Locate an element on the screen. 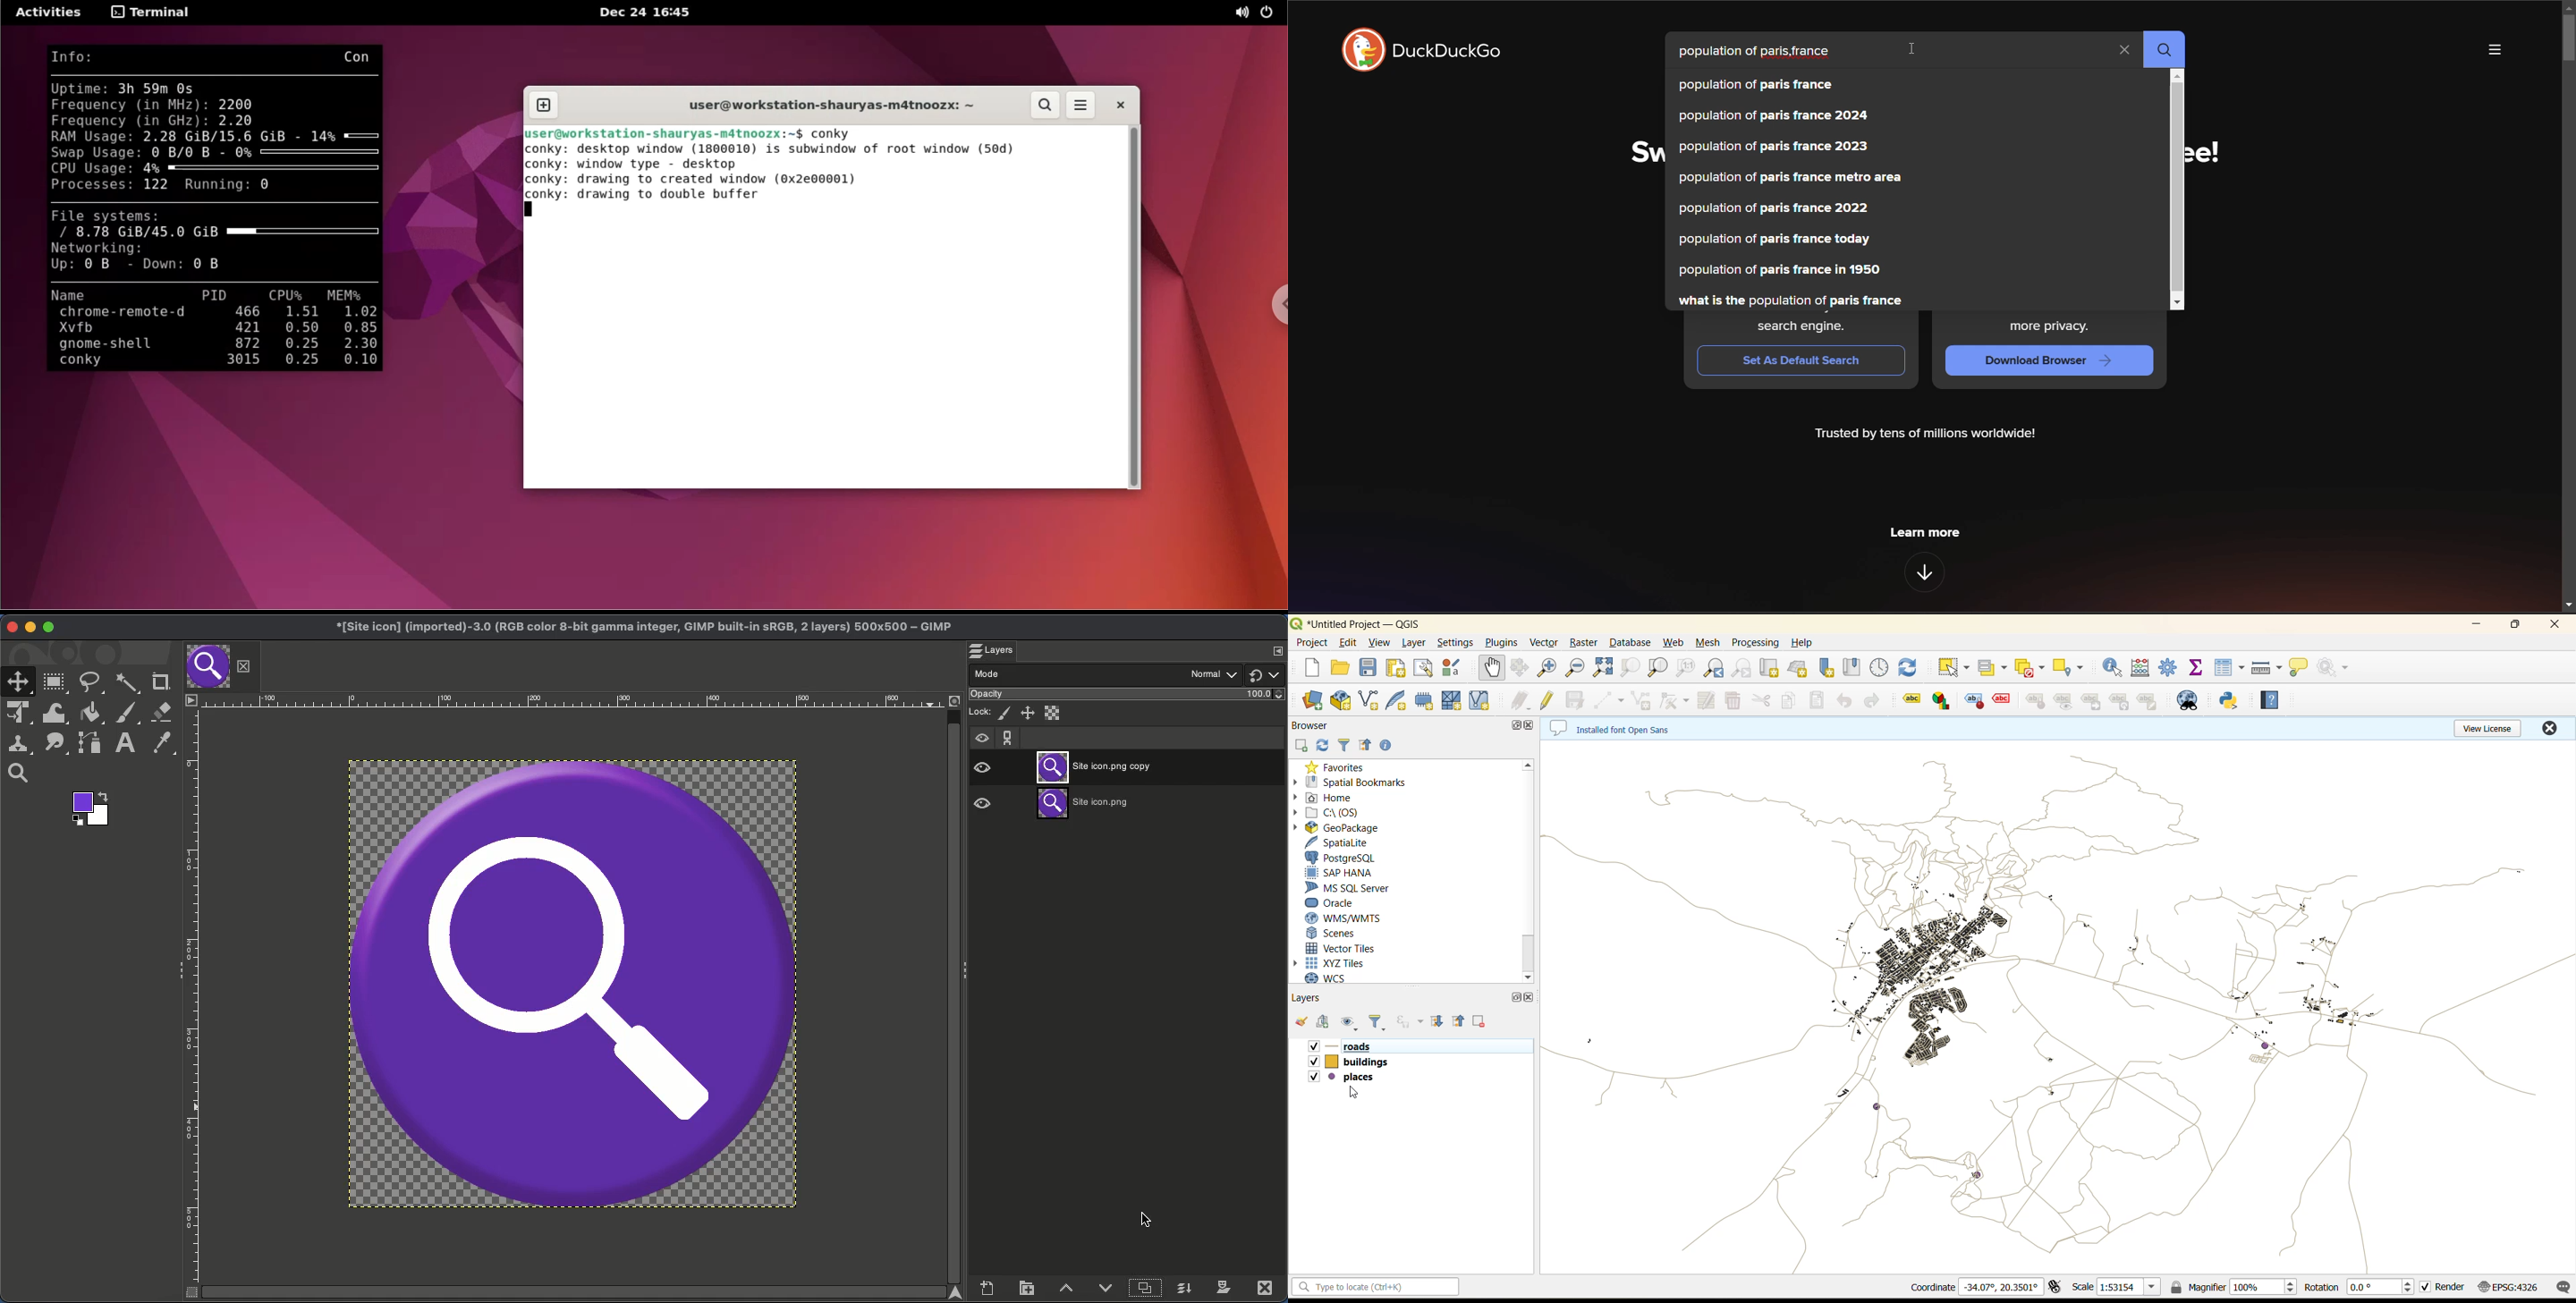 This screenshot has height=1316, width=2576. pan to selection is located at coordinates (1521, 669).